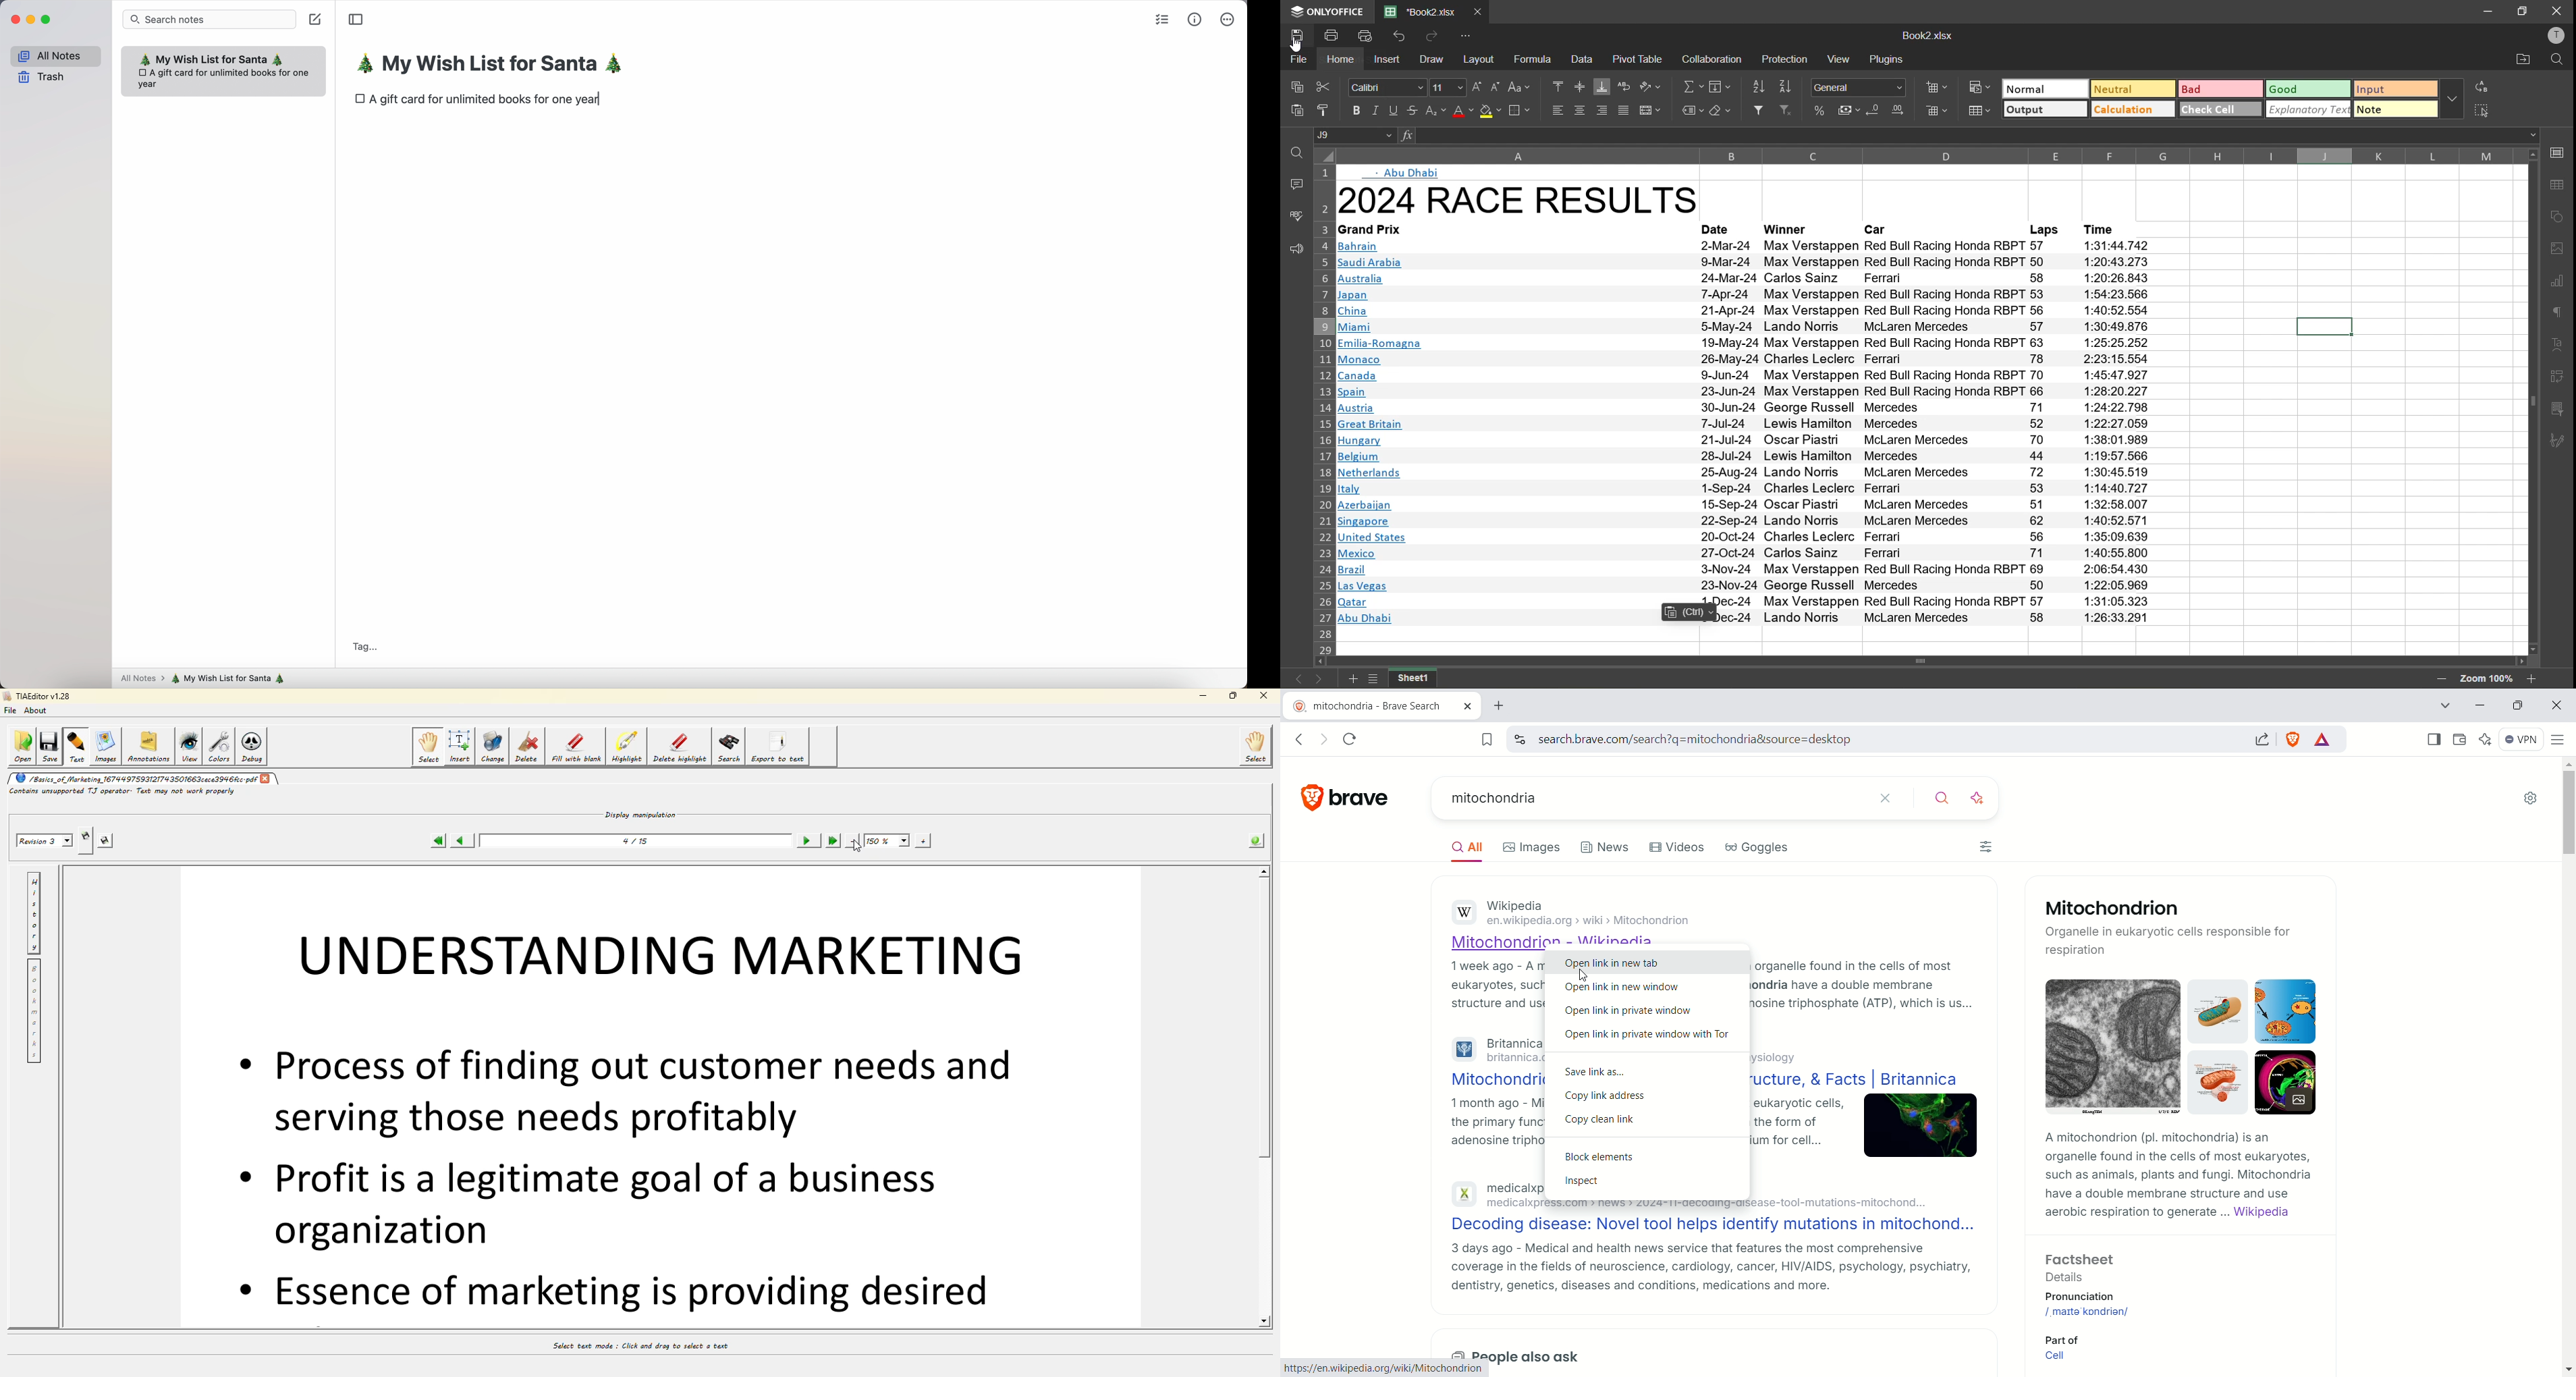 This screenshot has height=1400, width=2576. I want to click on replace, so click(2485, 86).